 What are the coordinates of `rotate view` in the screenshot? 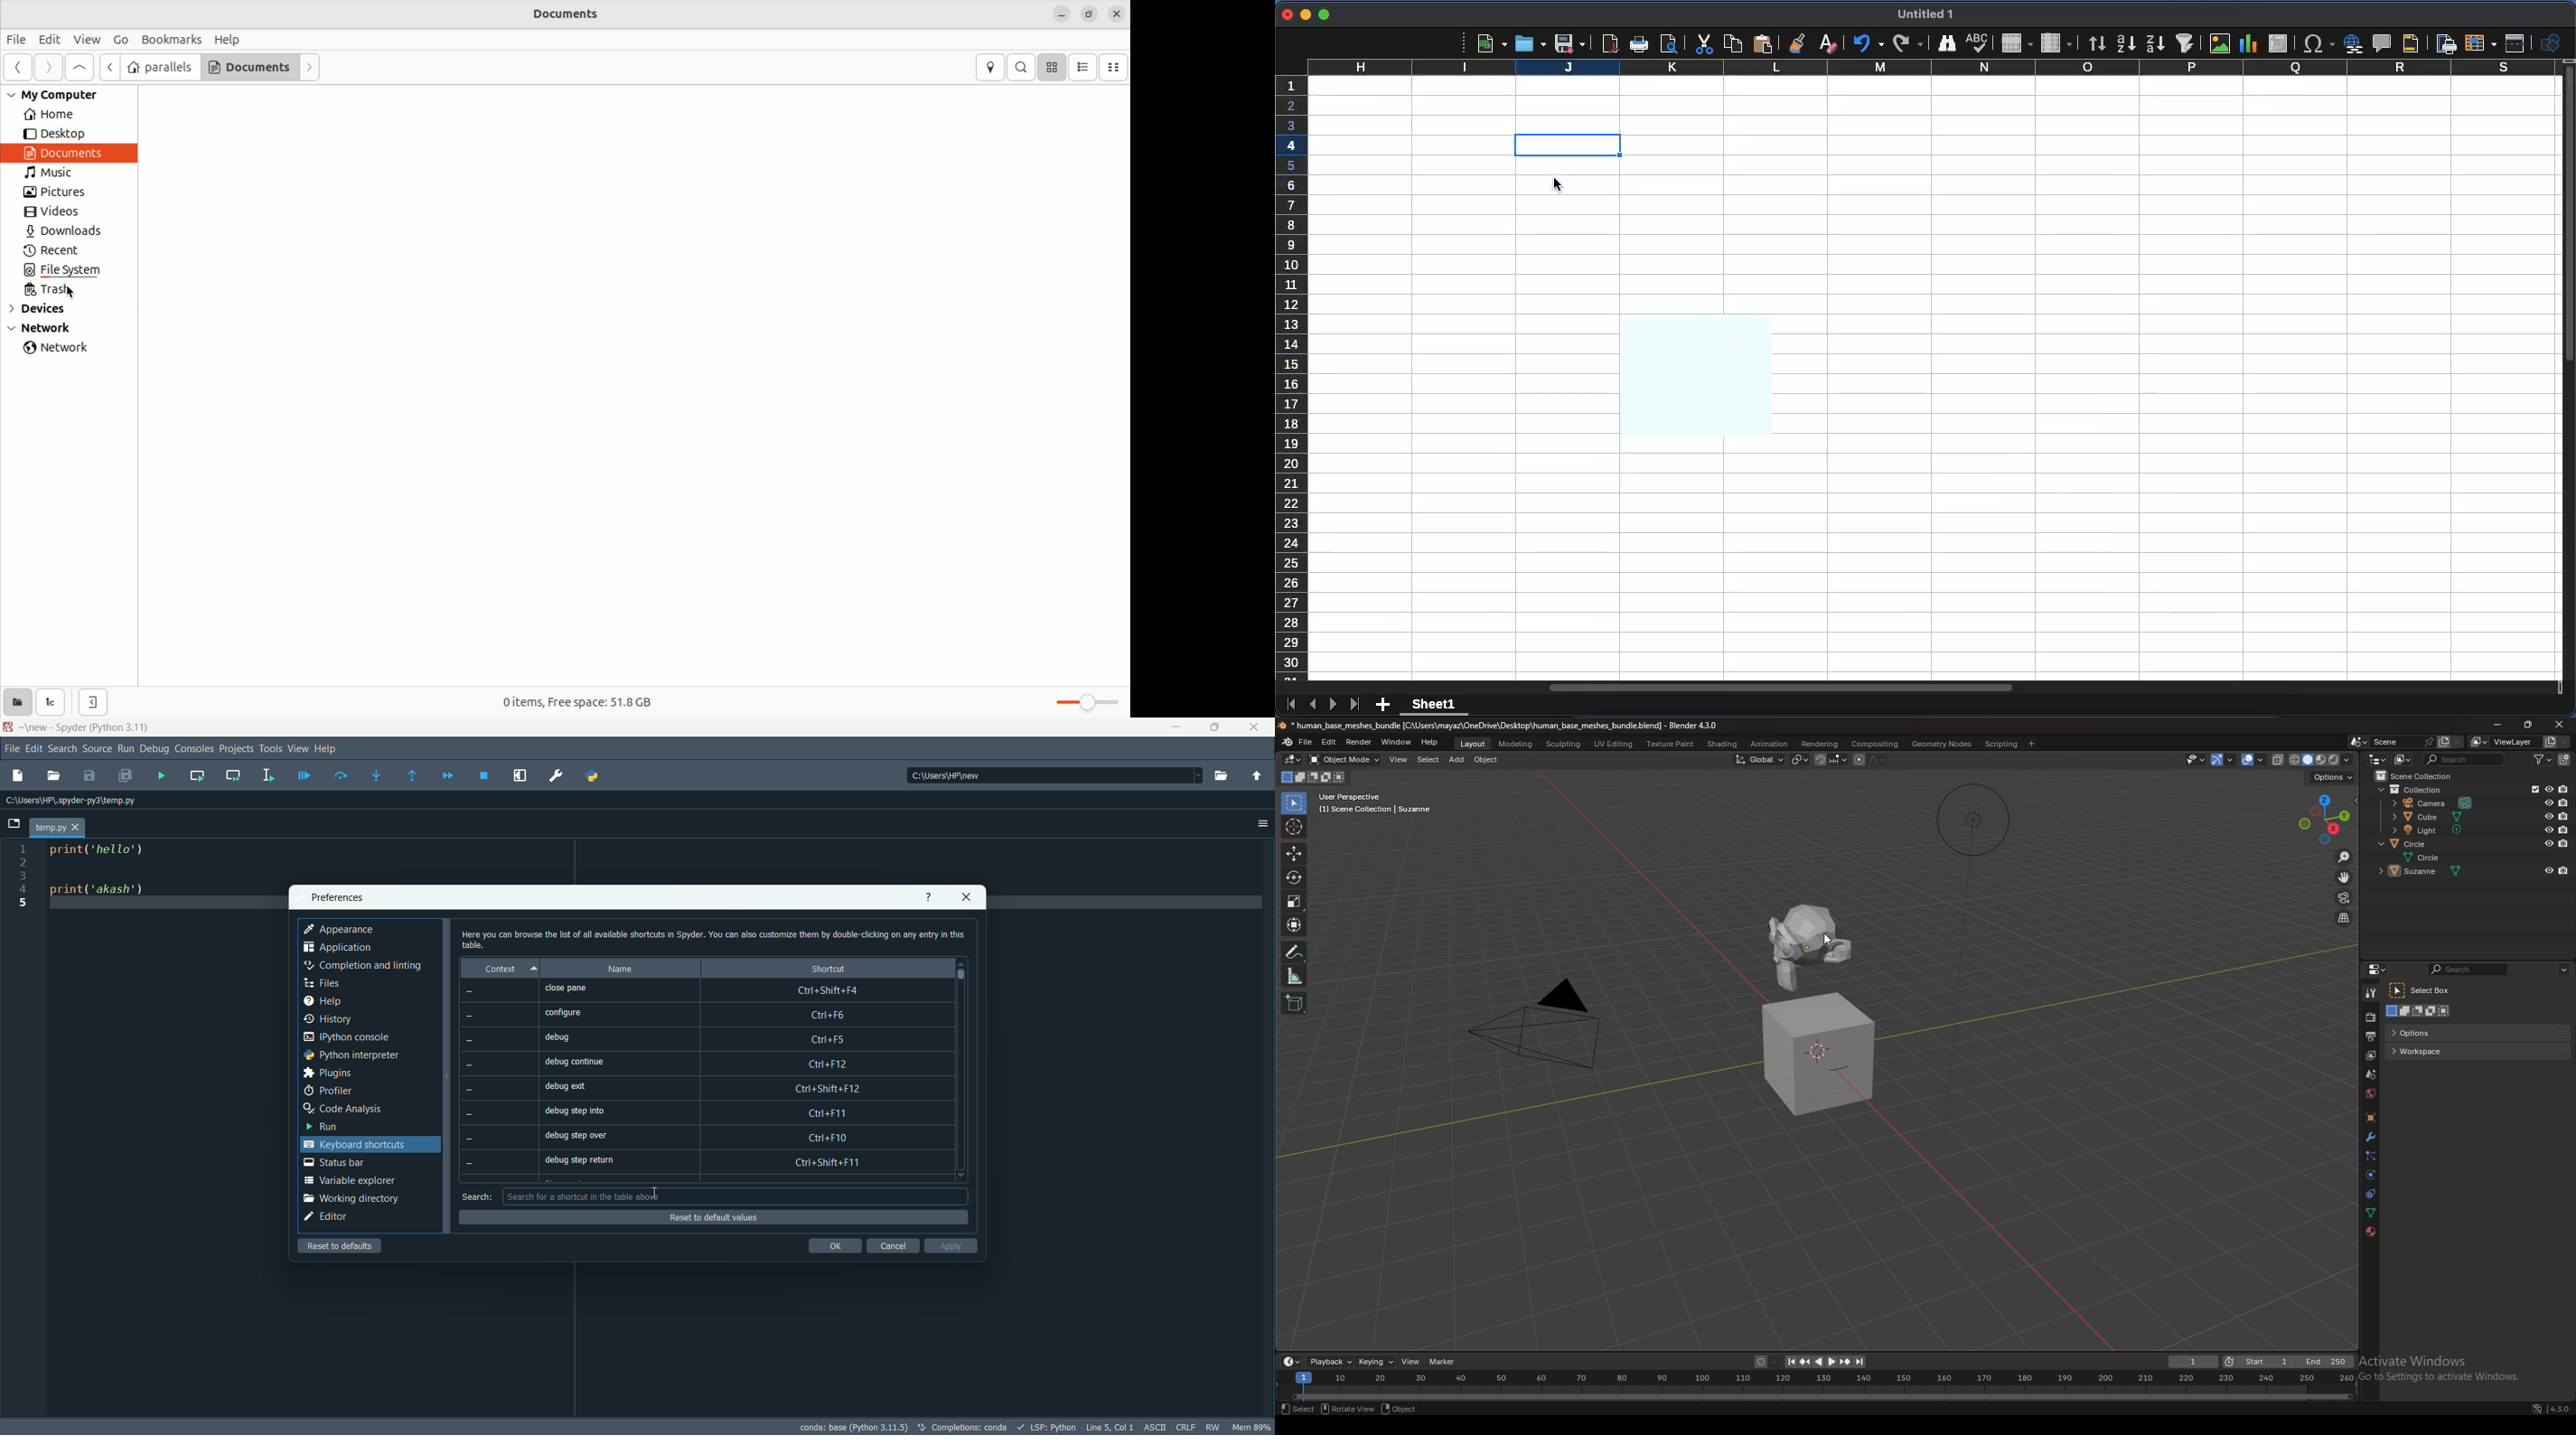 It's located at (1347, 1408).